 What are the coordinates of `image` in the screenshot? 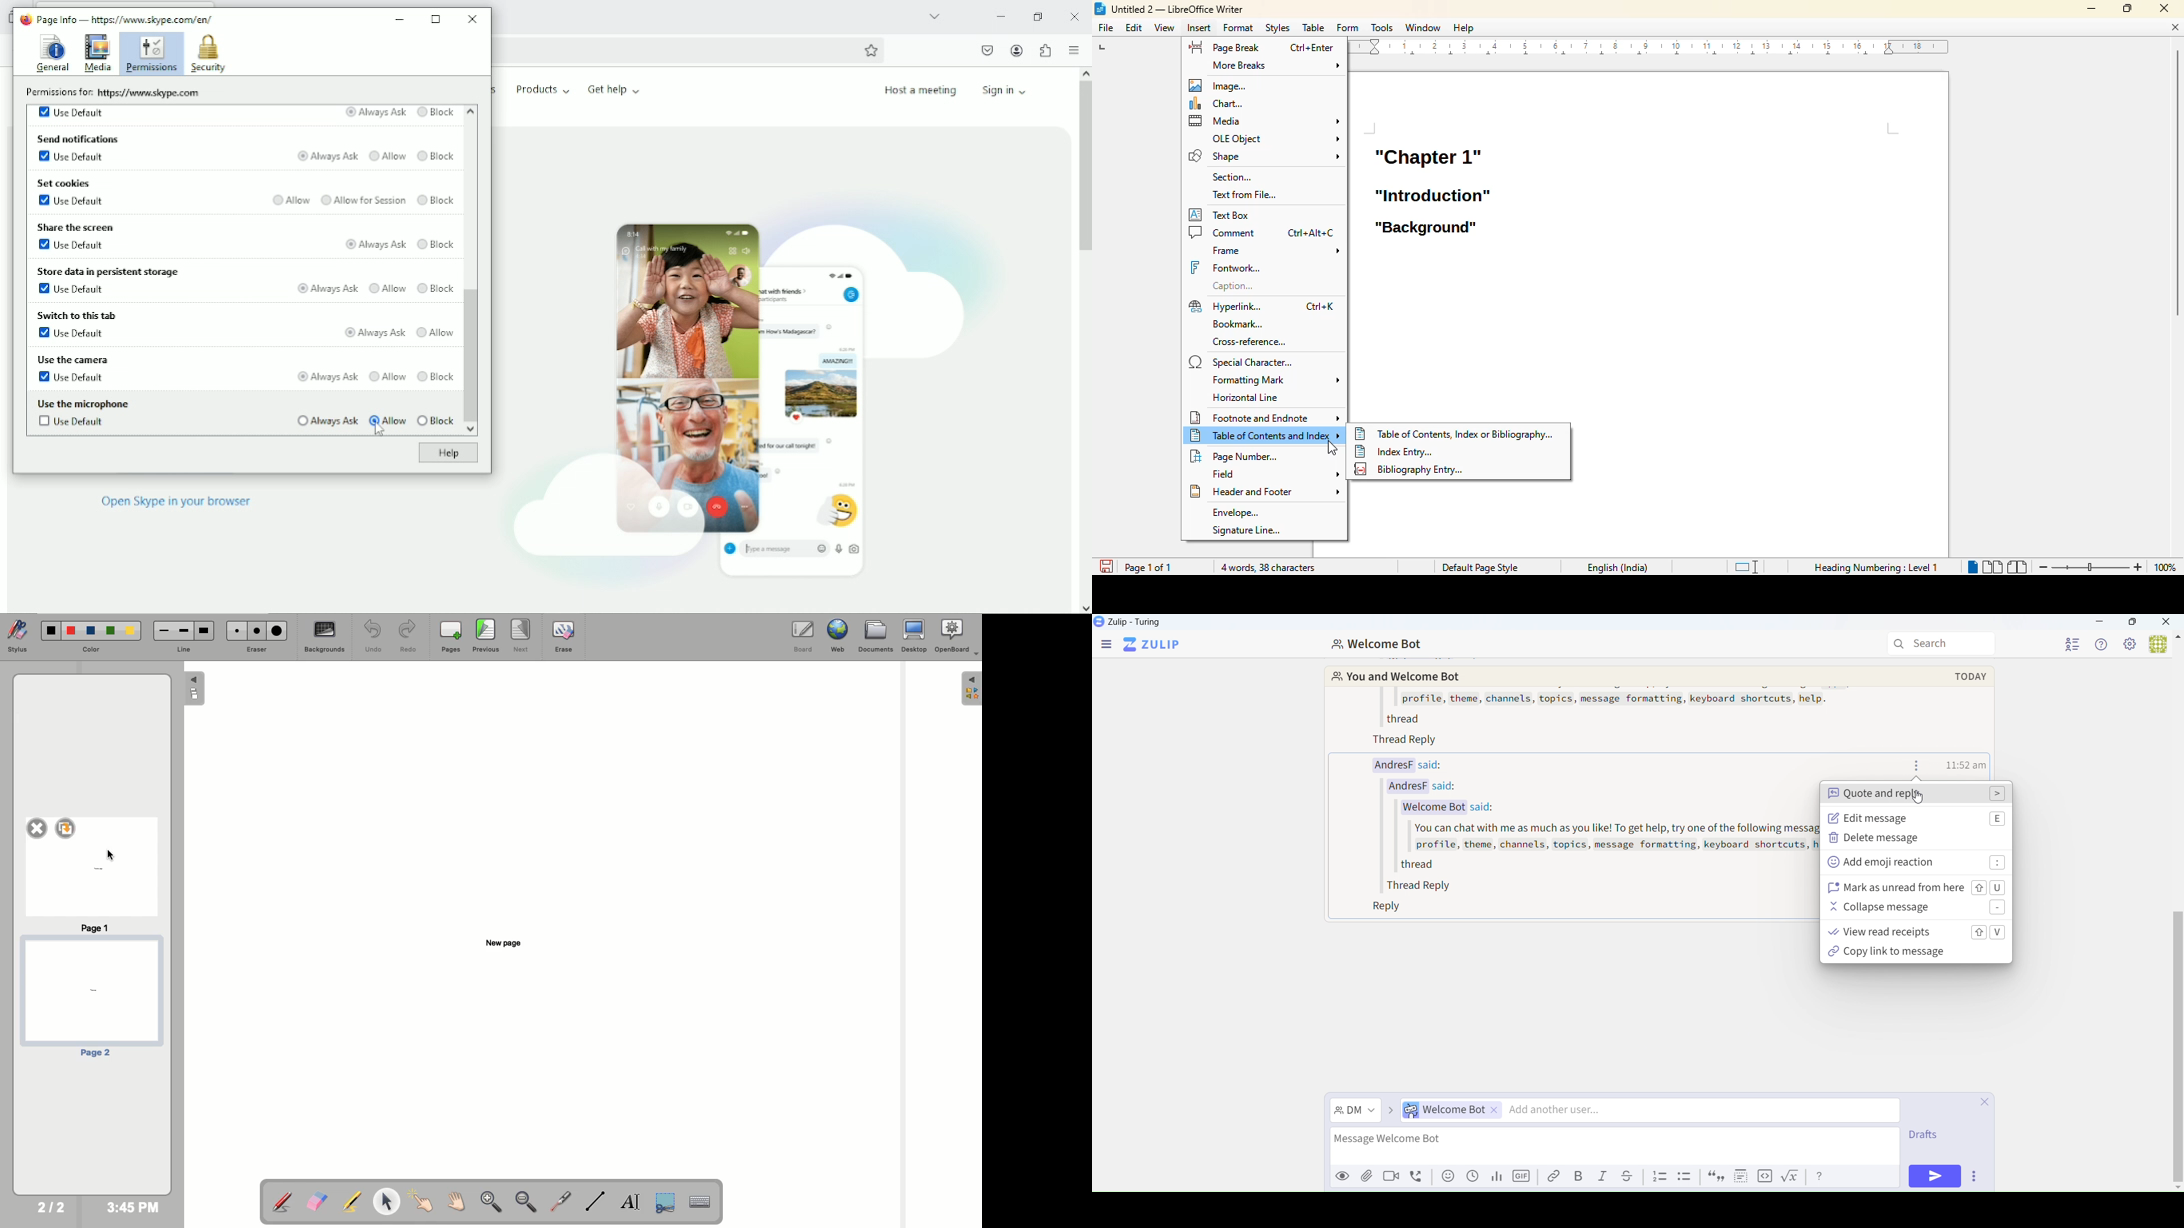 It's located at (1222, 84).